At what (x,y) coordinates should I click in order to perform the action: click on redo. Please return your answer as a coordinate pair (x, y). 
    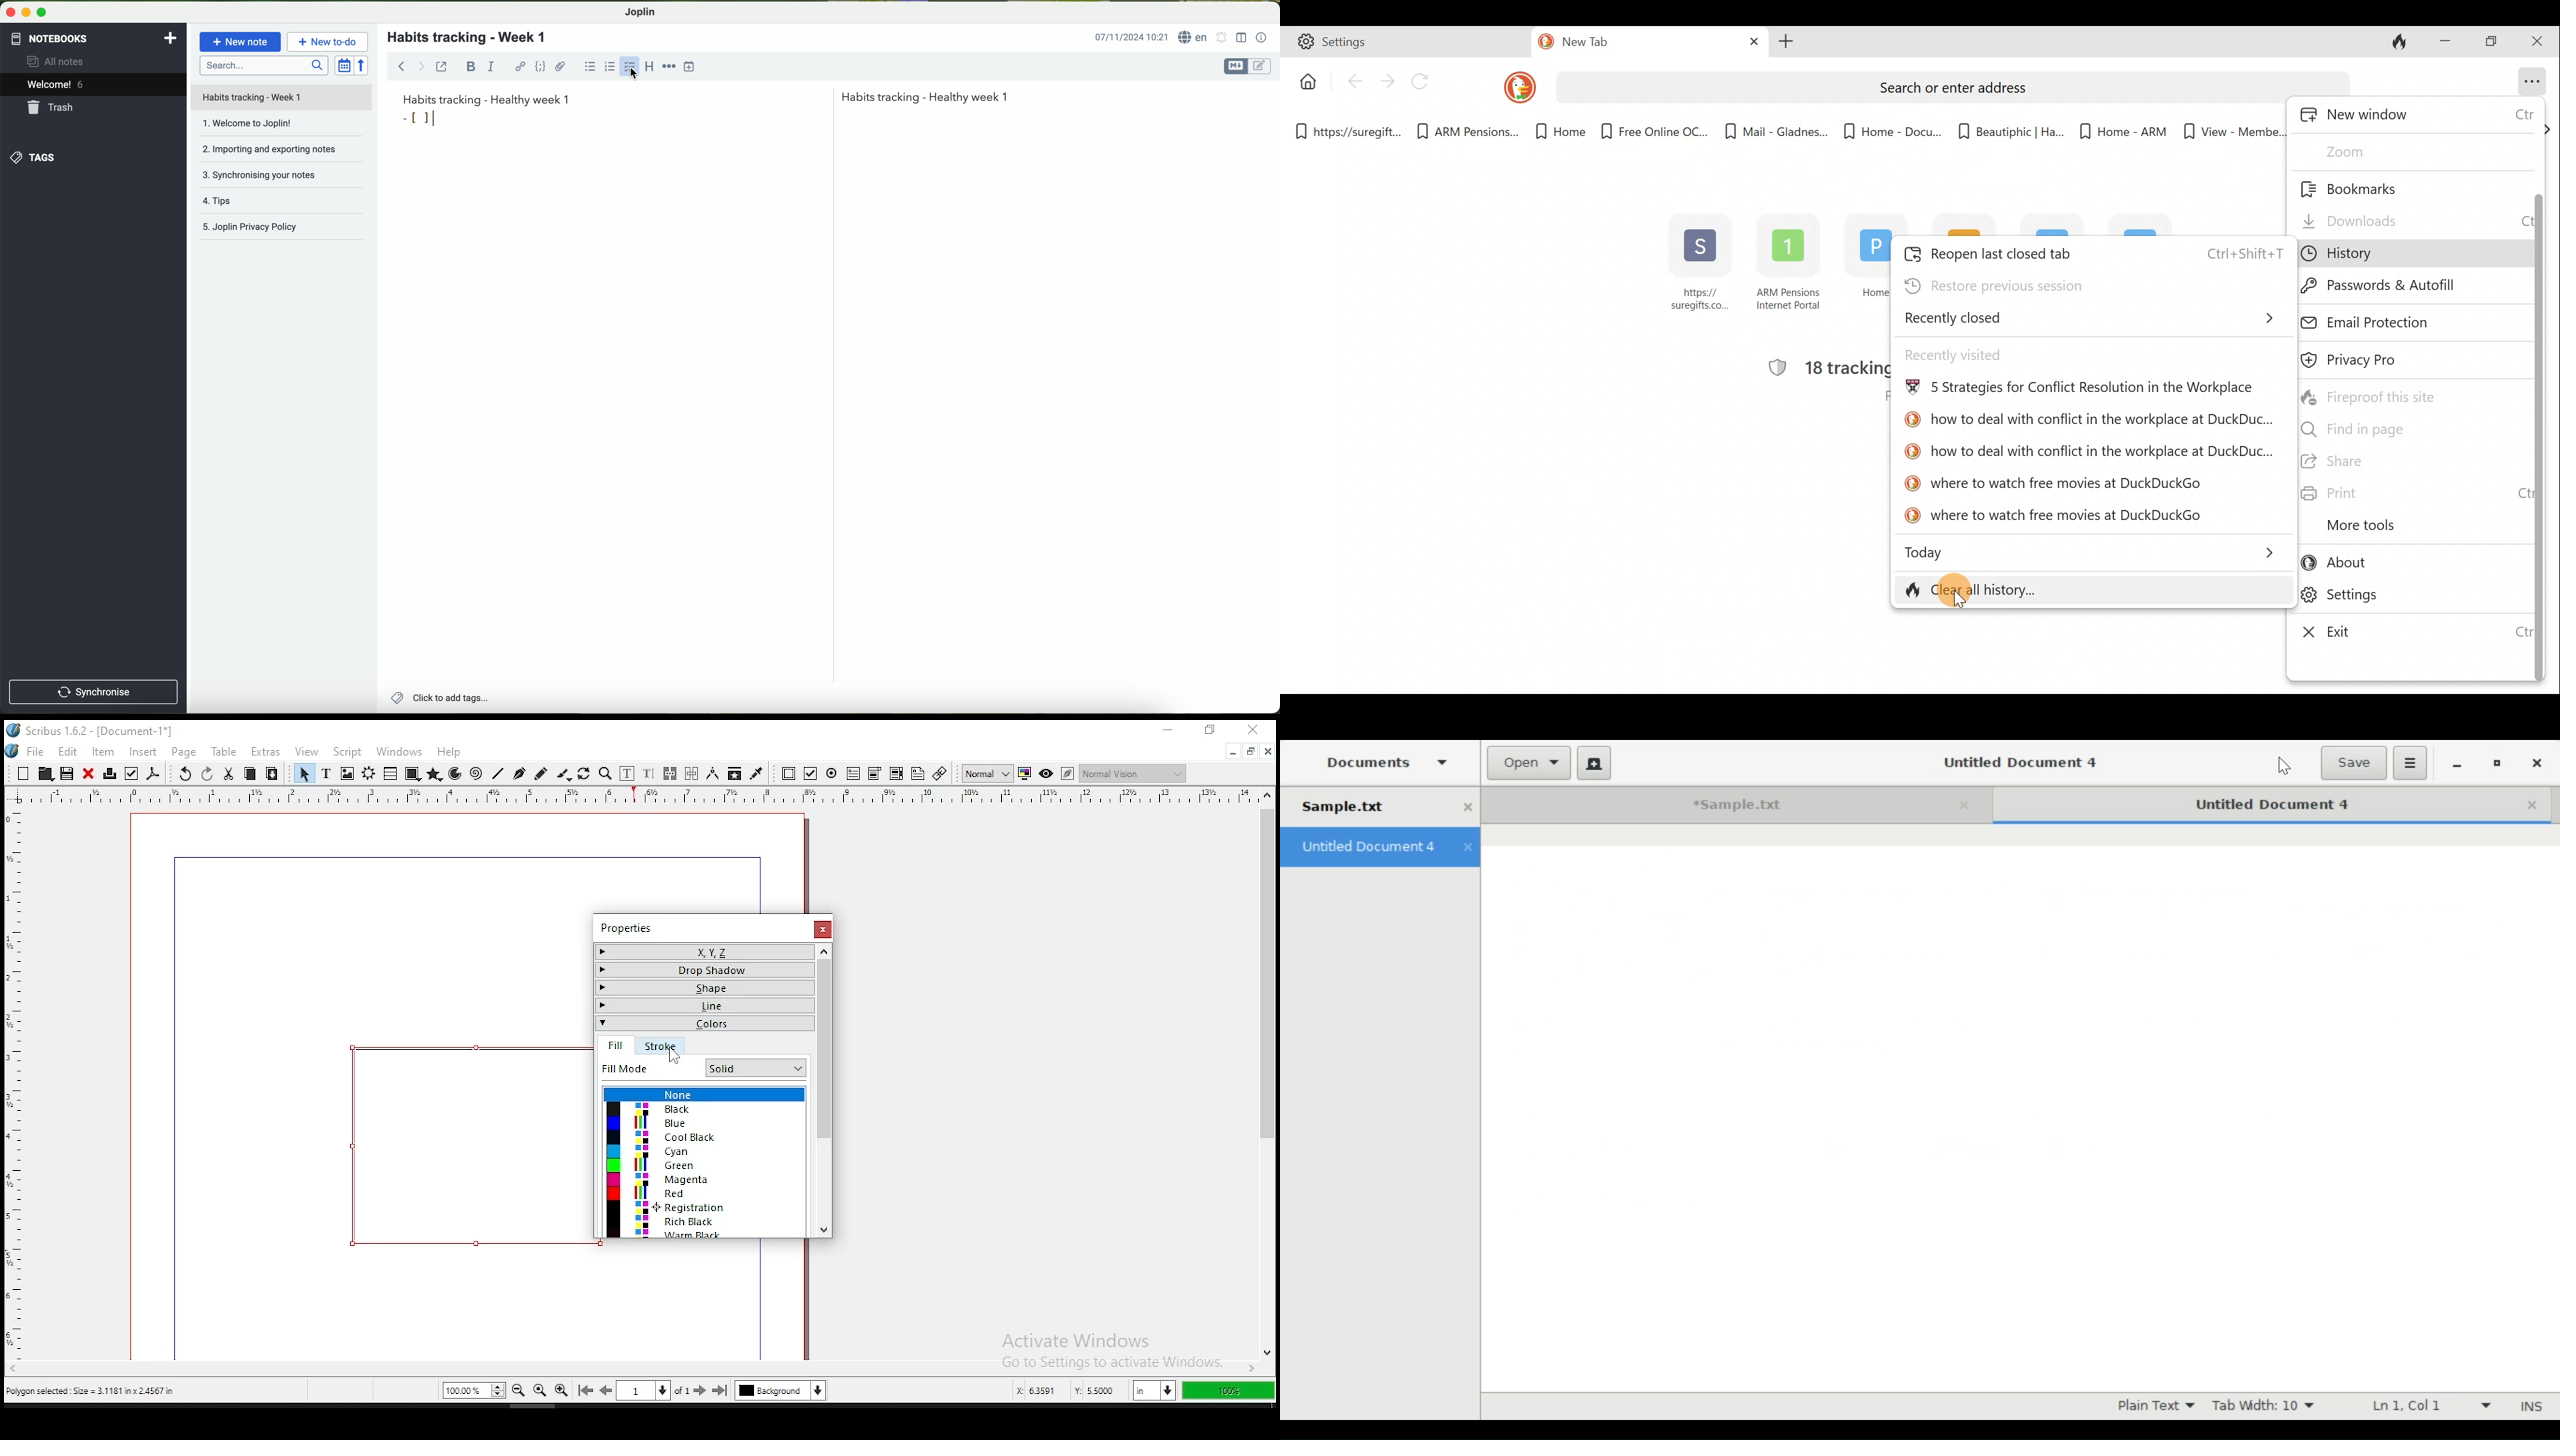
    Looking at the image, I should click on (207, 774).